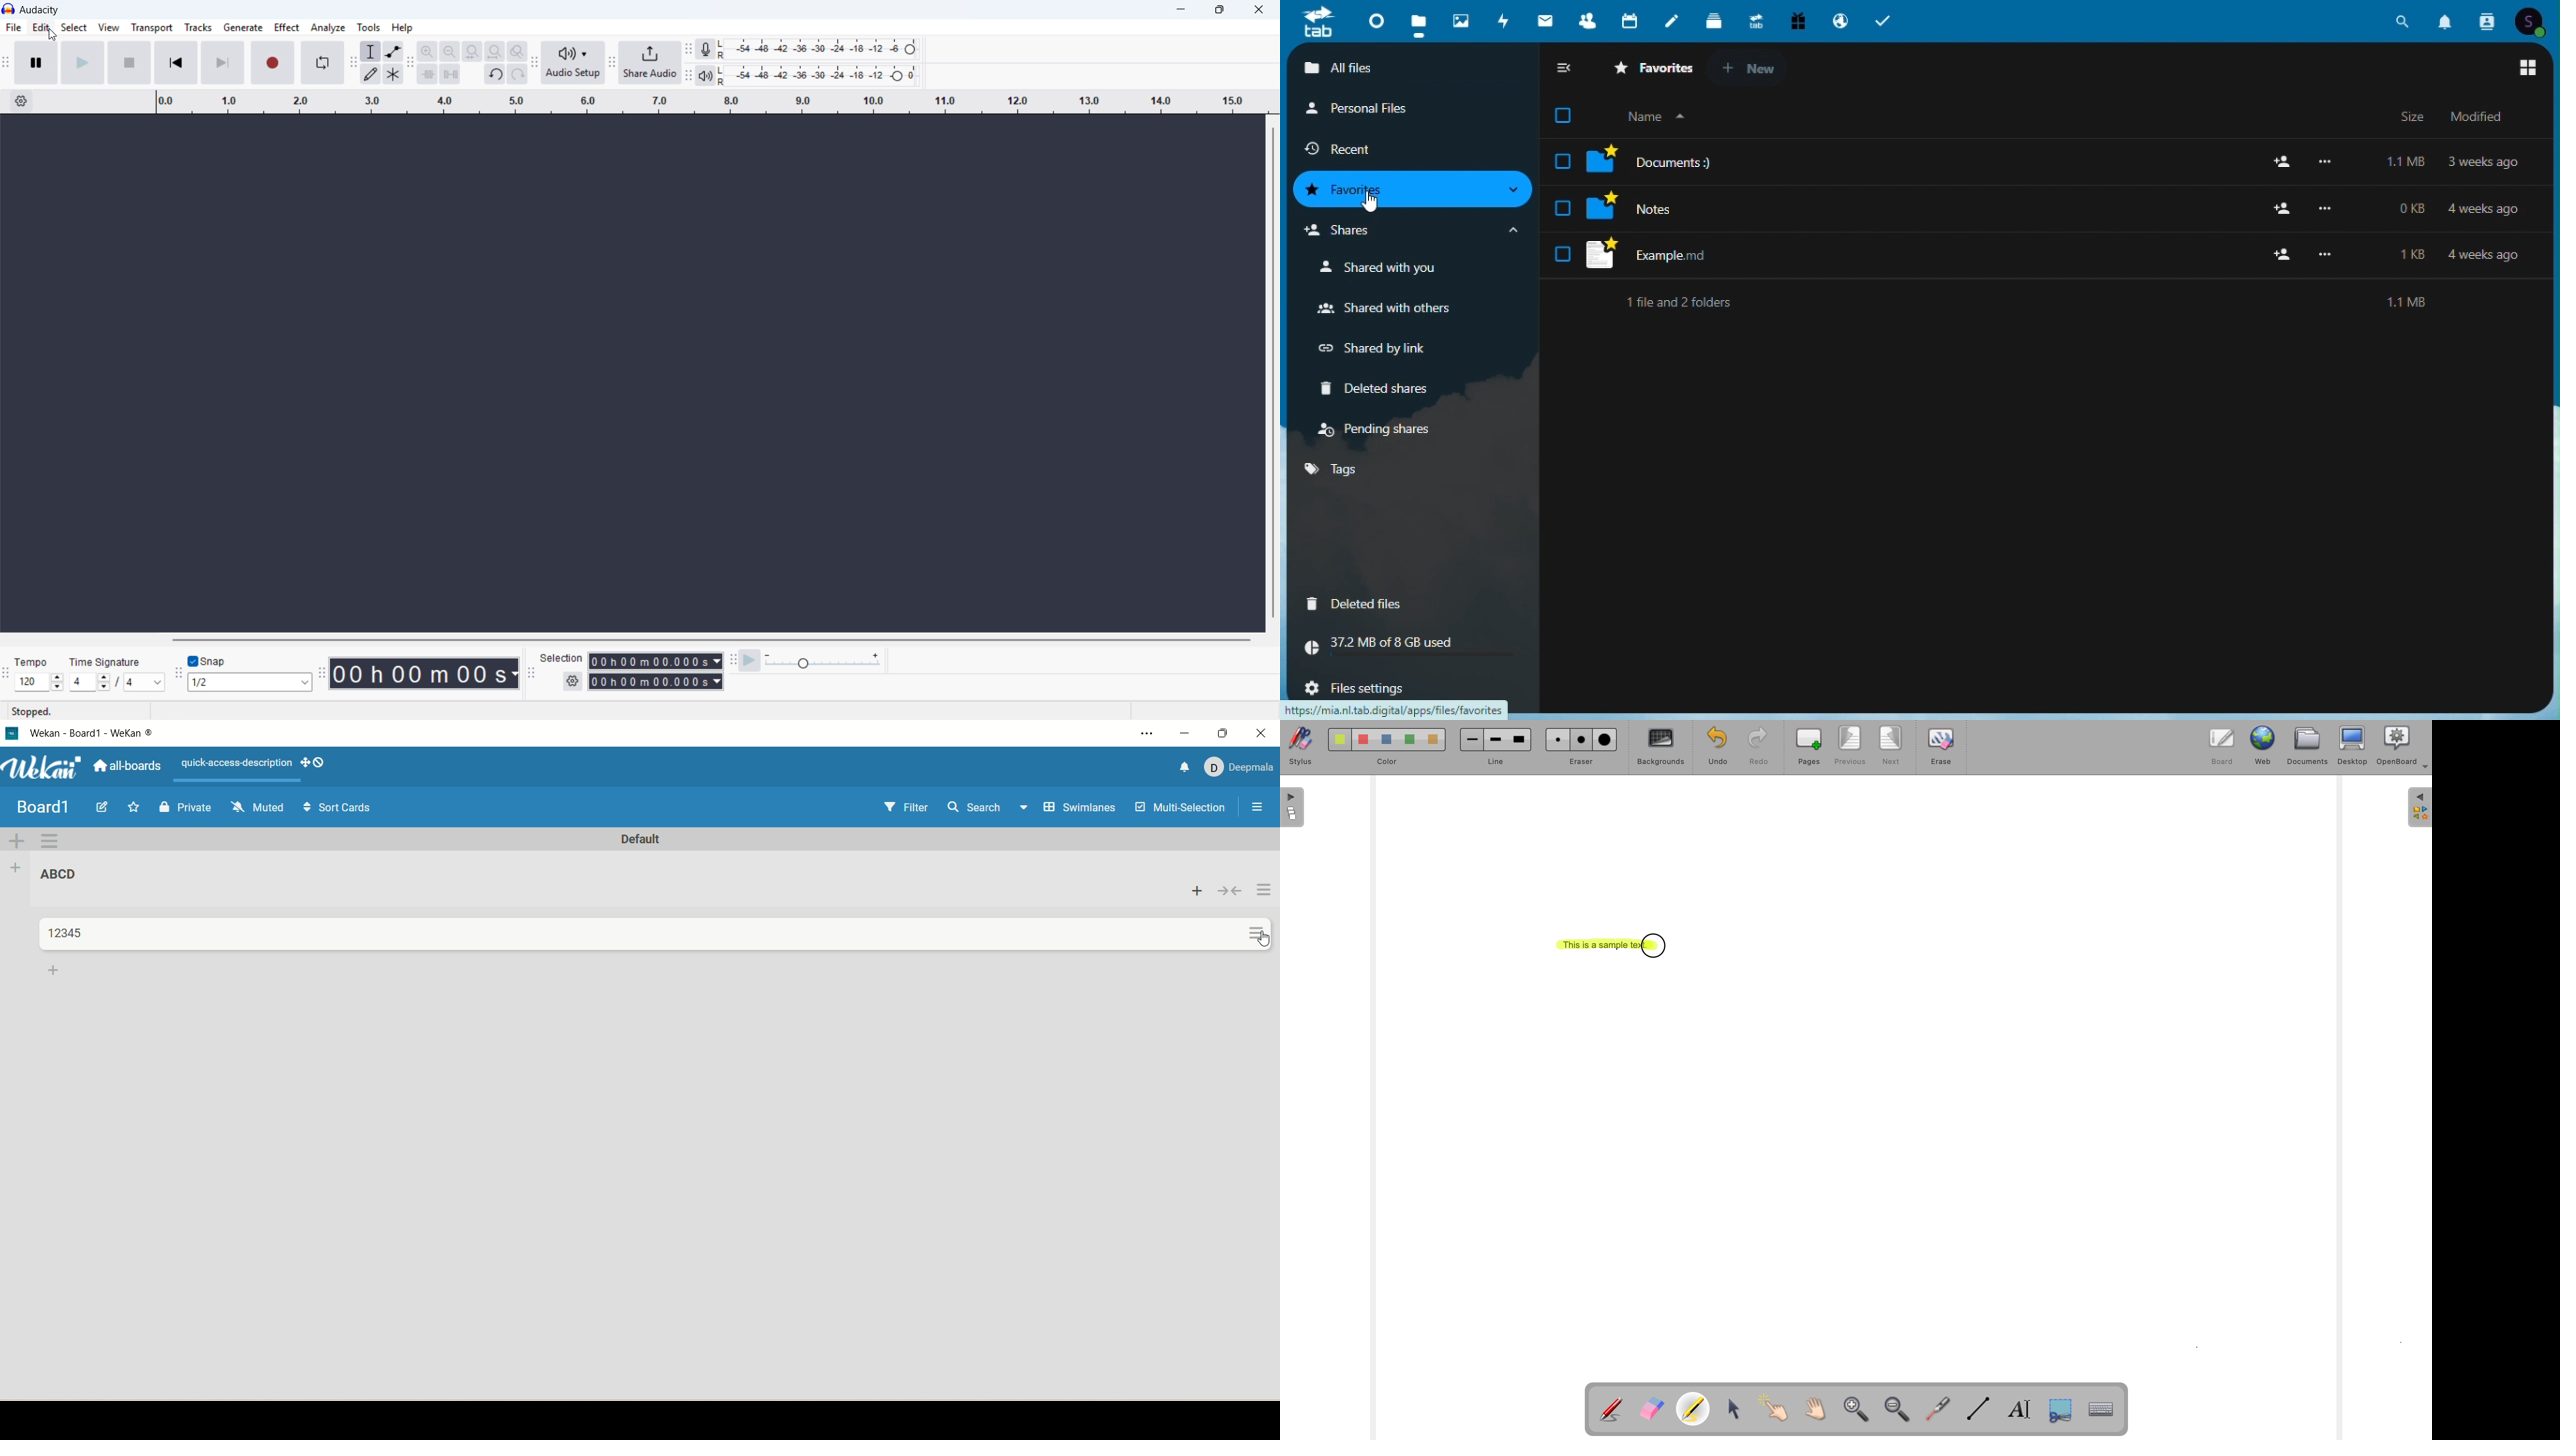  I want to click on playback meter toolbar, so click(688, 75).